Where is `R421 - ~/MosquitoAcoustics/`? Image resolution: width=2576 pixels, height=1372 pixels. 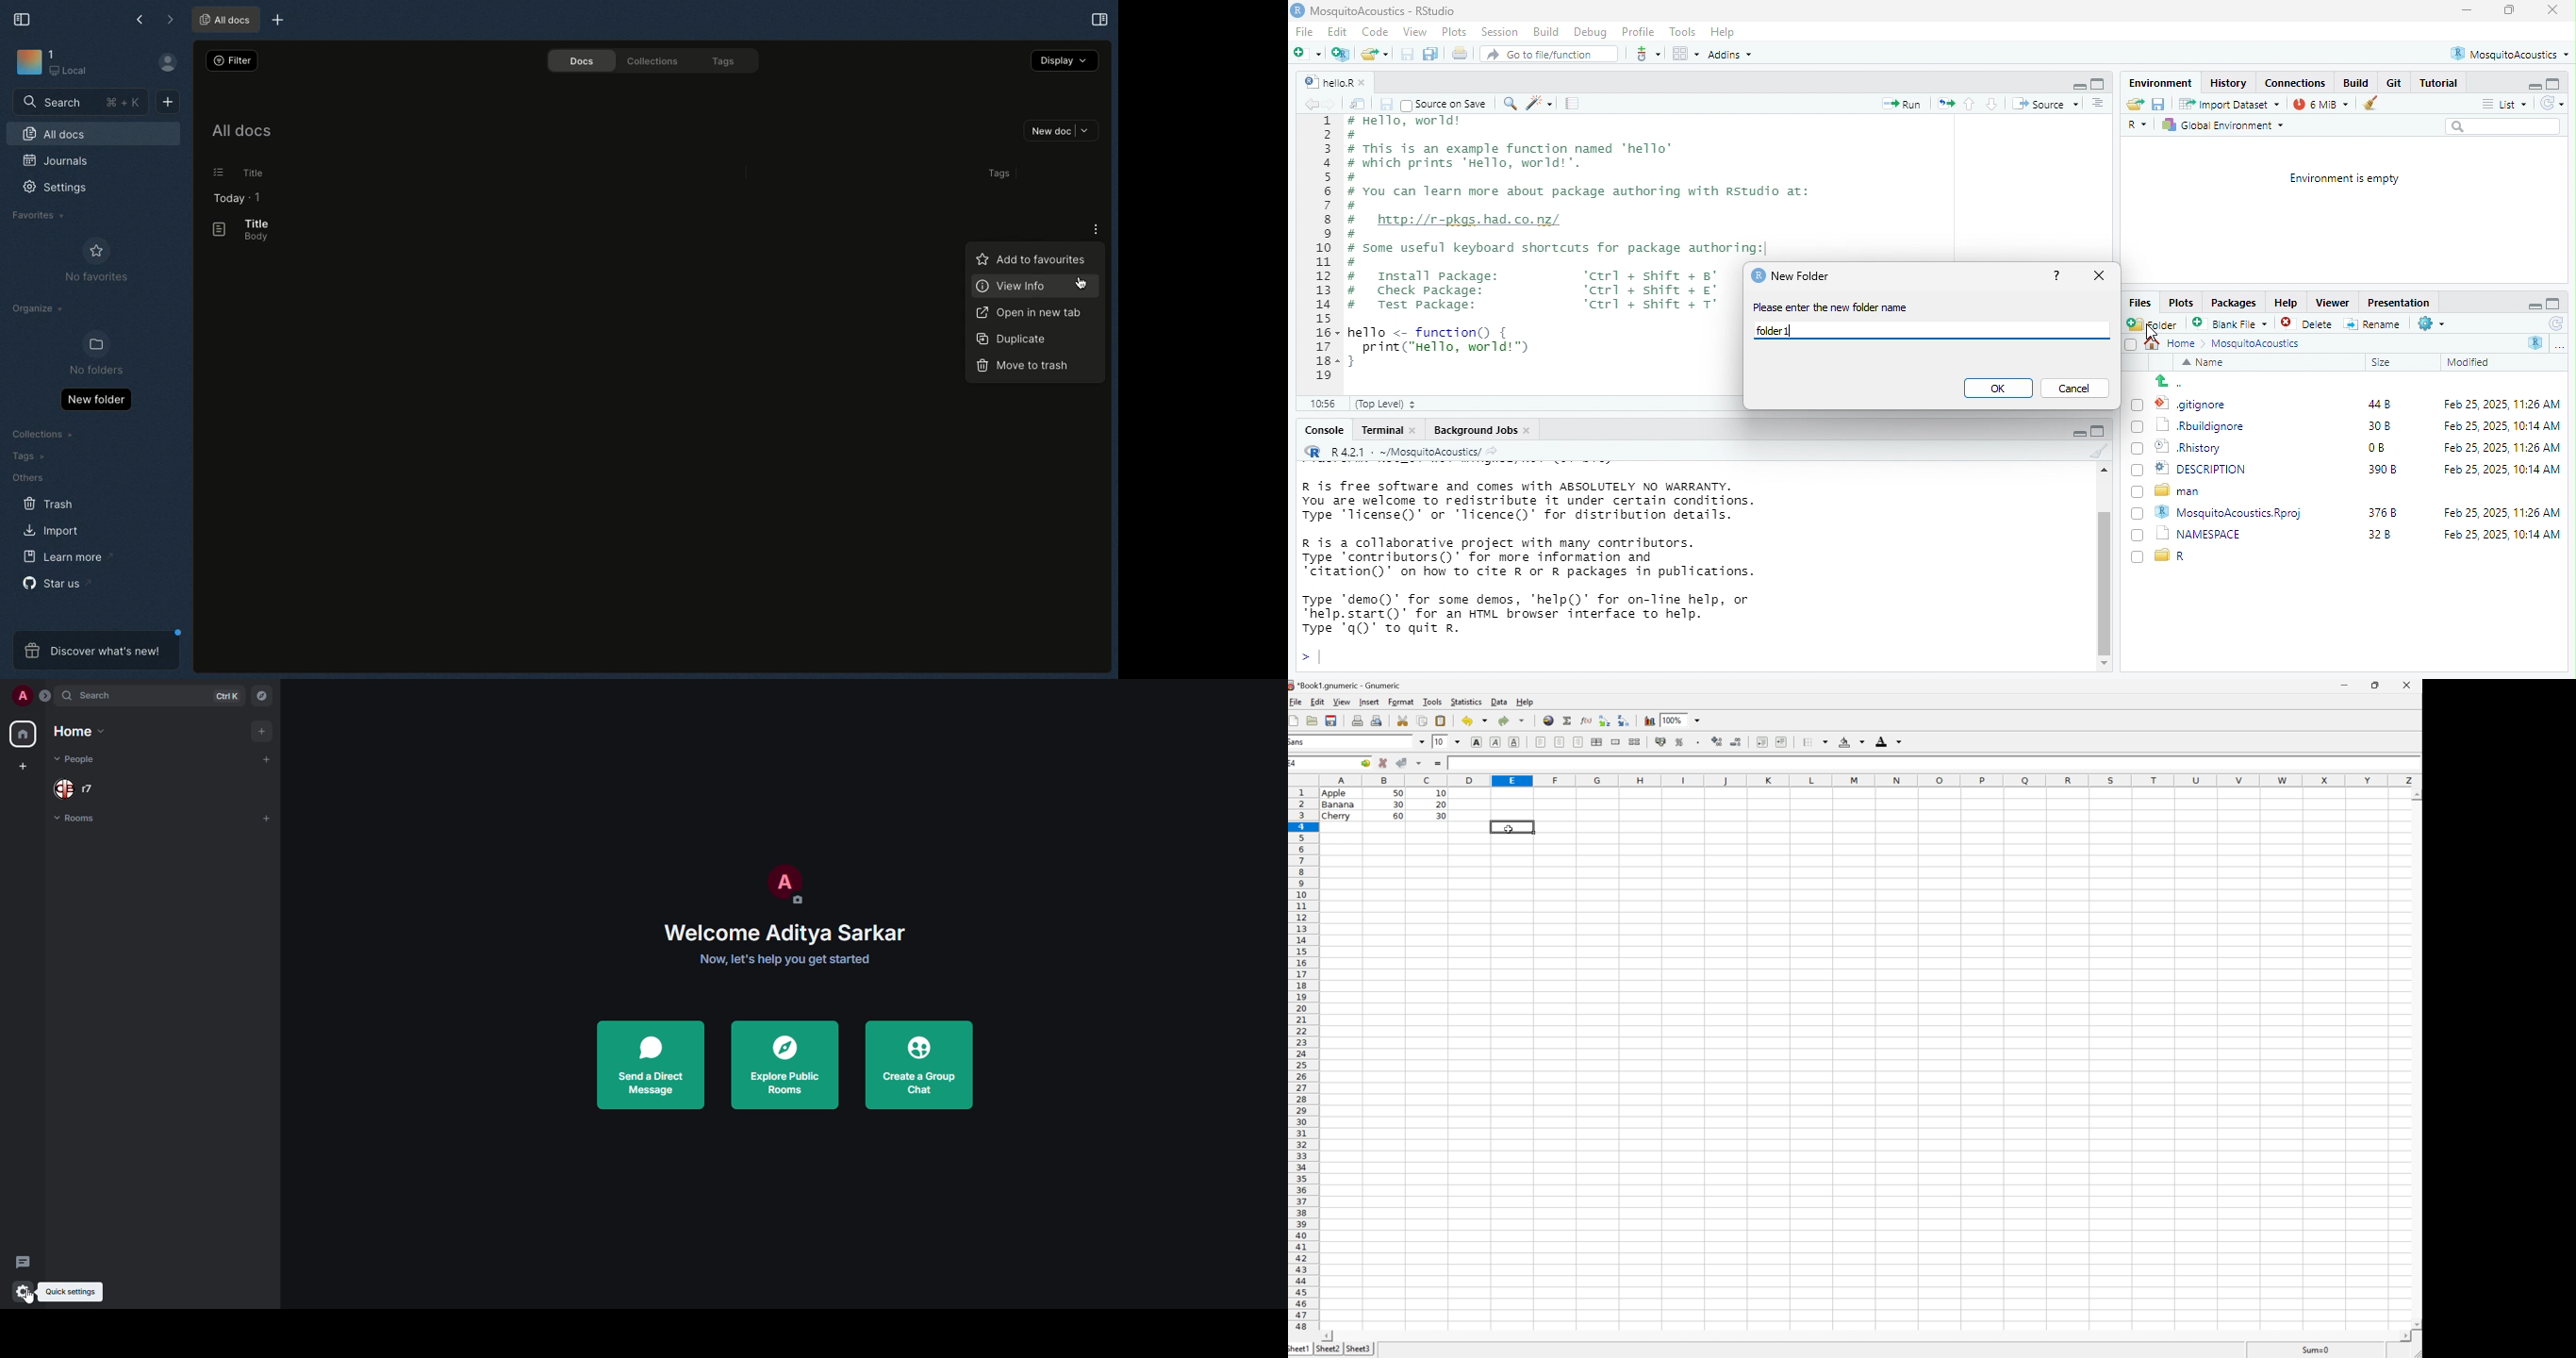 R421 - ~/MosquitoAcoustics/ is located at coordinates (1415, 451).